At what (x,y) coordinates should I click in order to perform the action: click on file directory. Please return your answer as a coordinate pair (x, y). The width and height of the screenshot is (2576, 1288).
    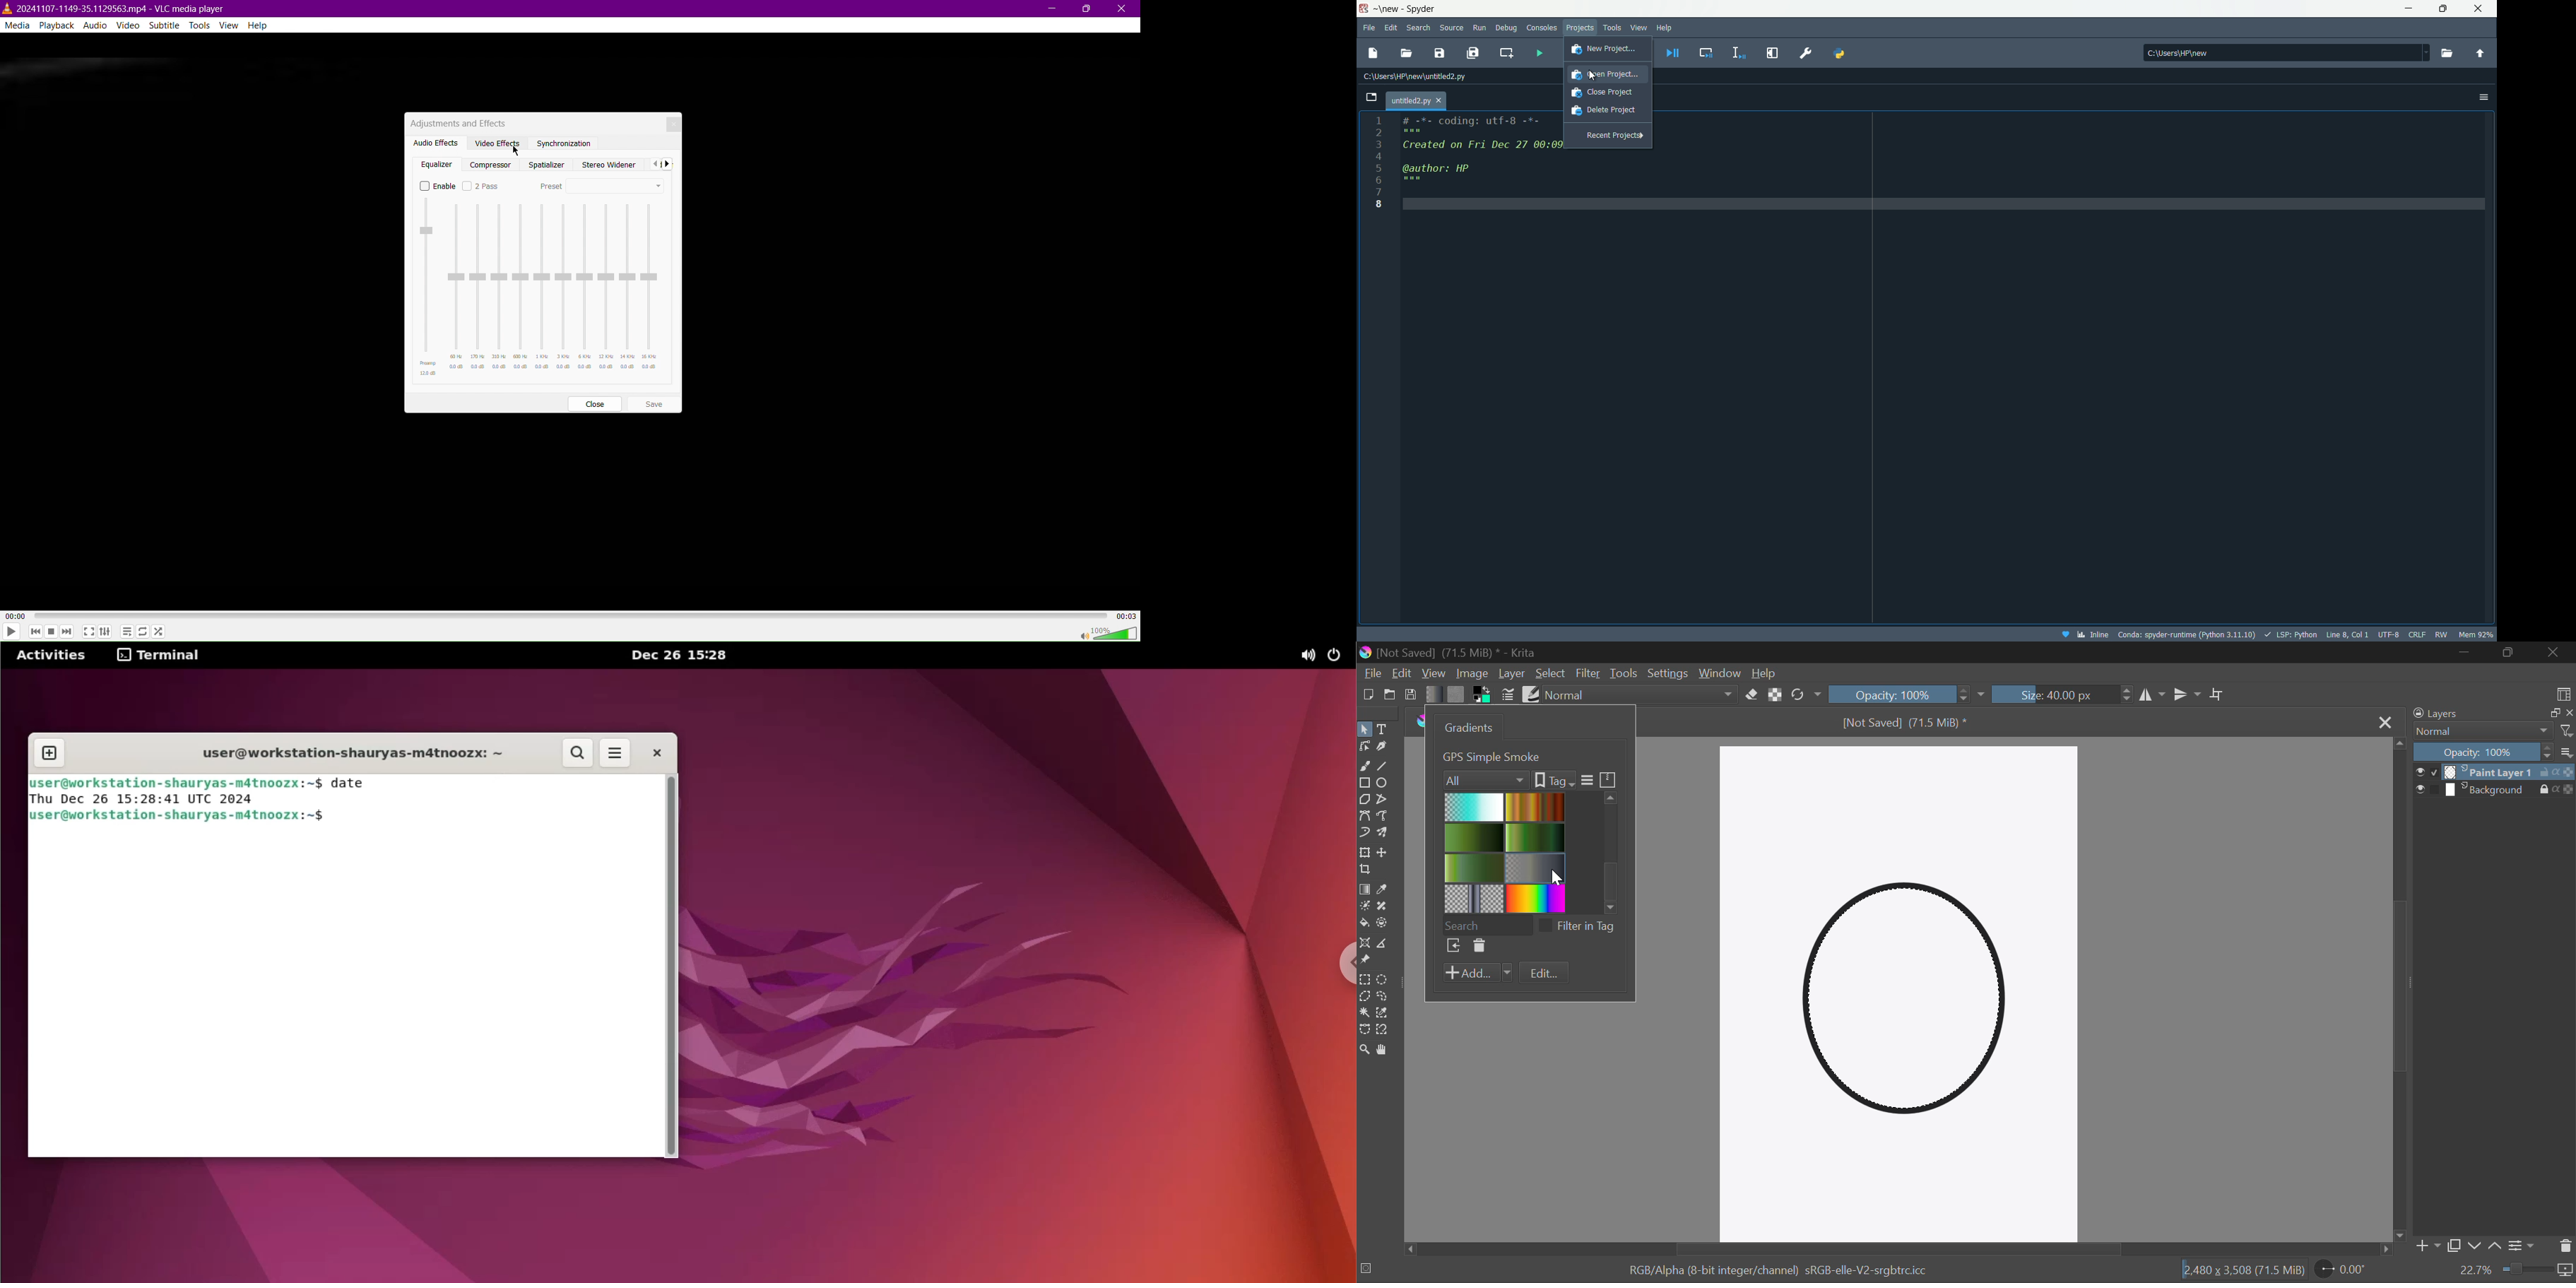
    Looking at the image, I should click on (1415, 77).